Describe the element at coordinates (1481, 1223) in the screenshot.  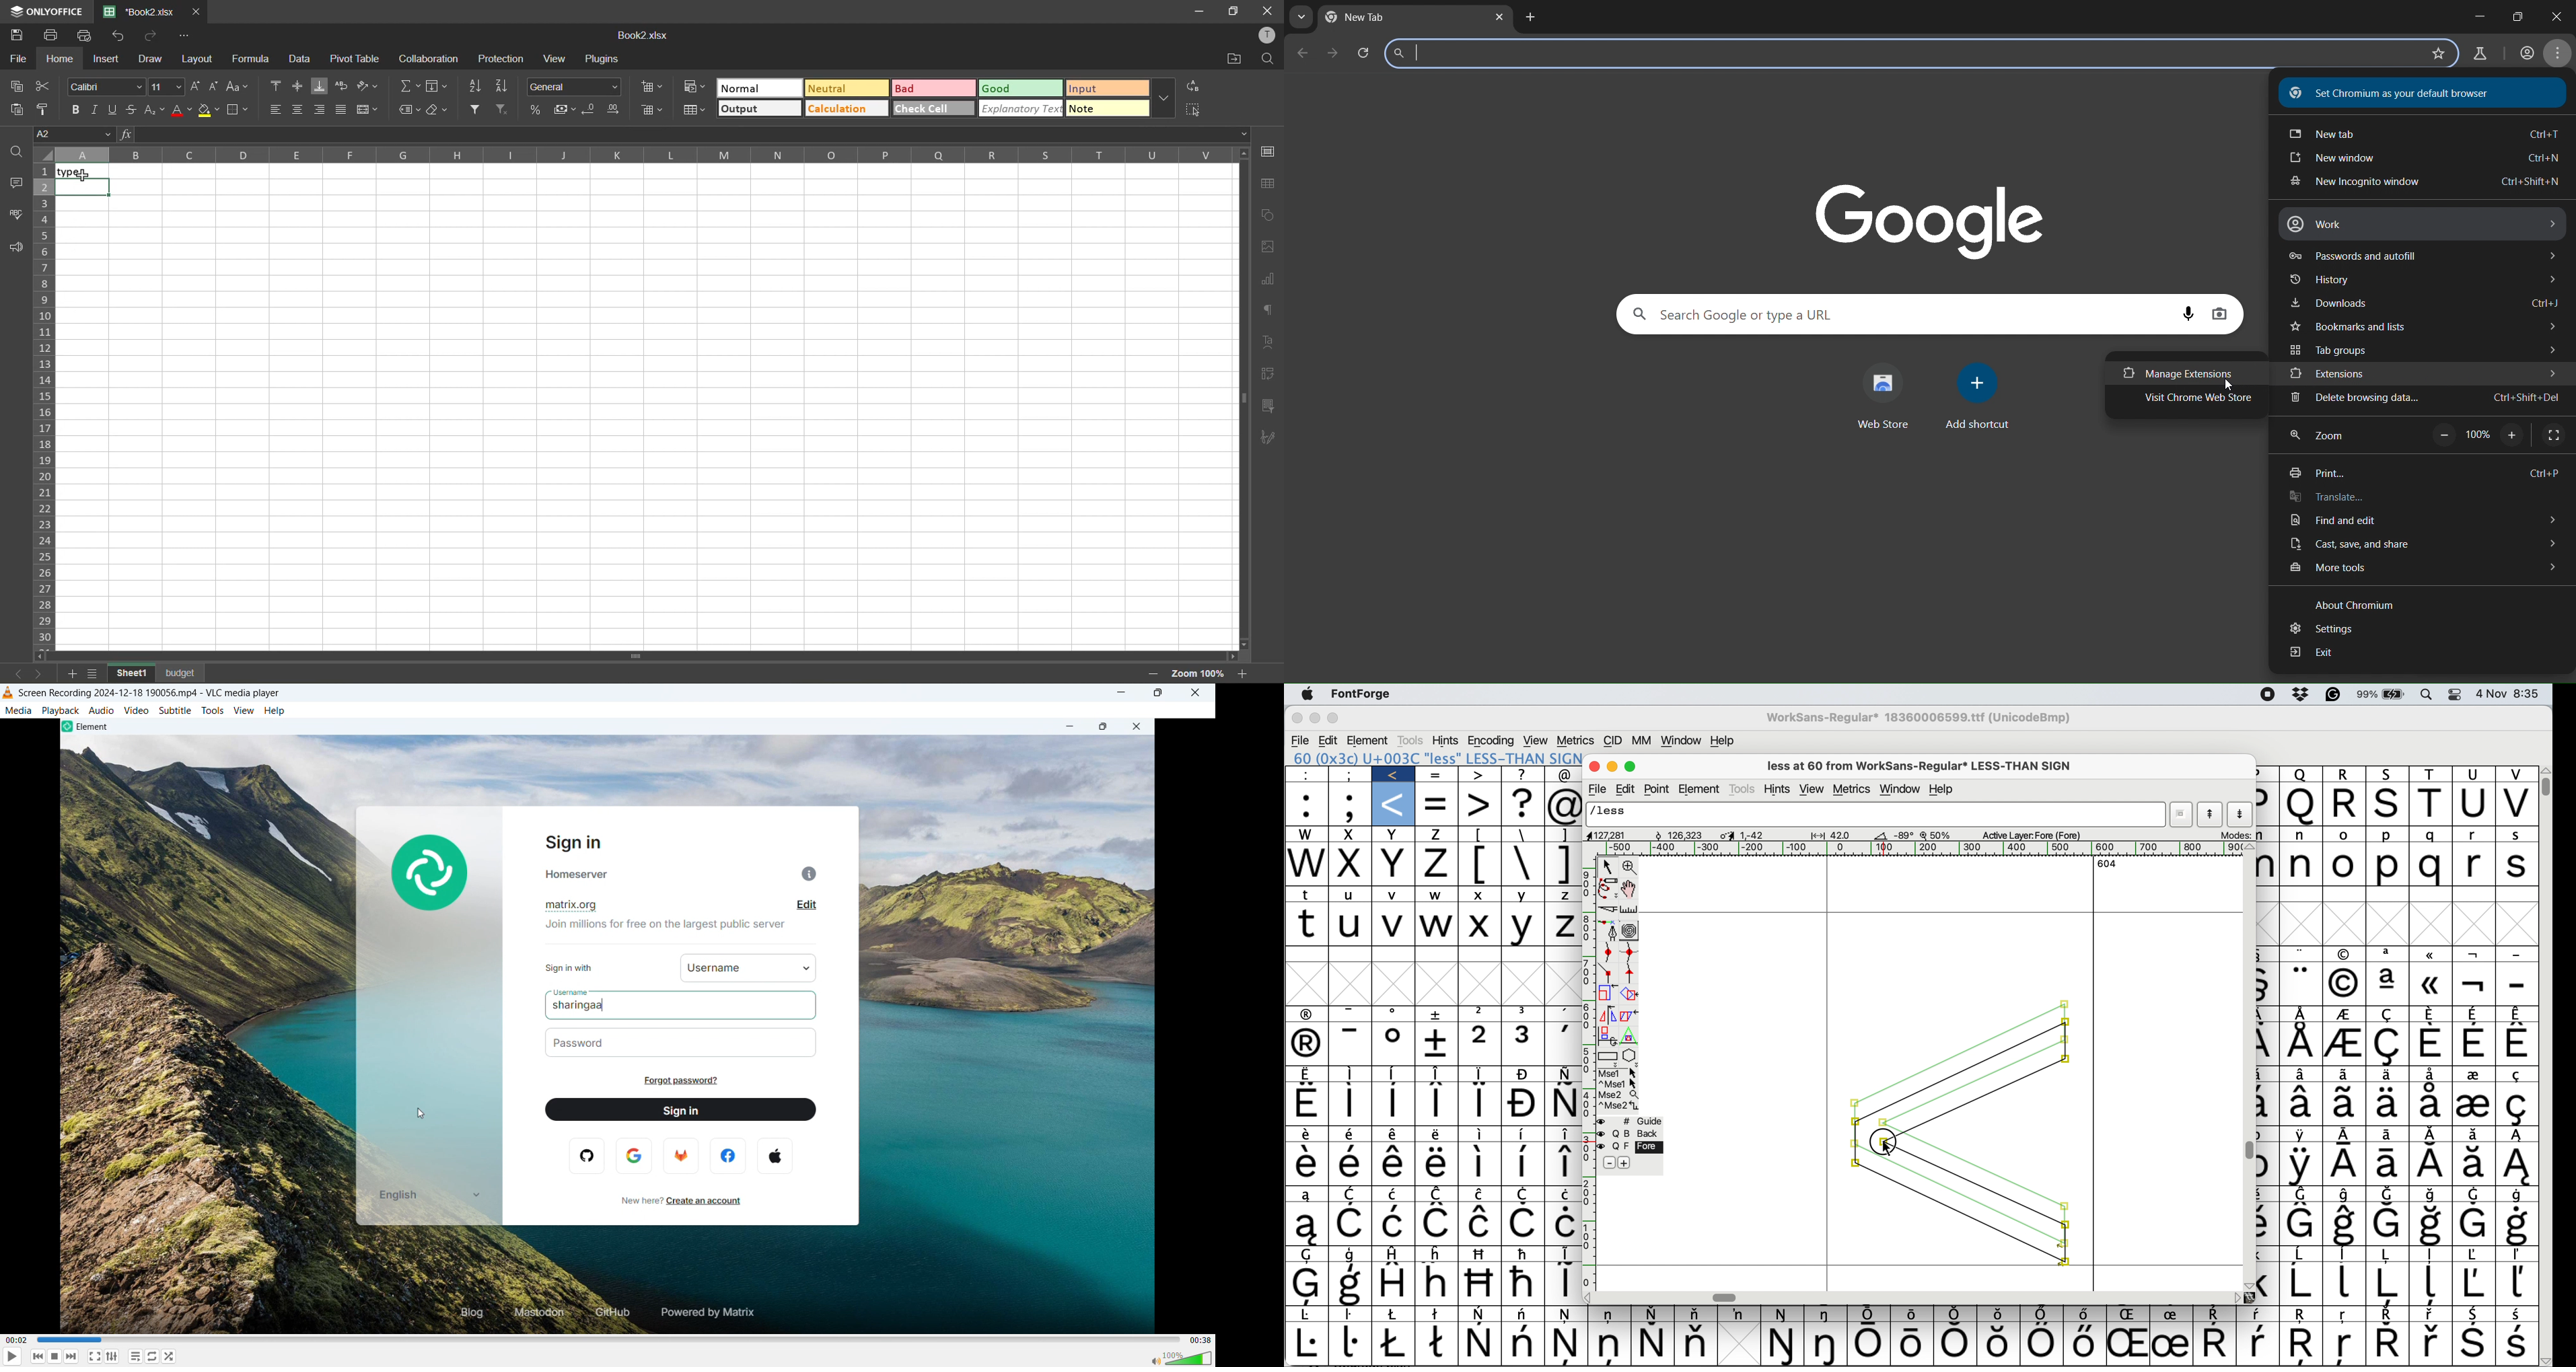
I see `Symbol` at that location.